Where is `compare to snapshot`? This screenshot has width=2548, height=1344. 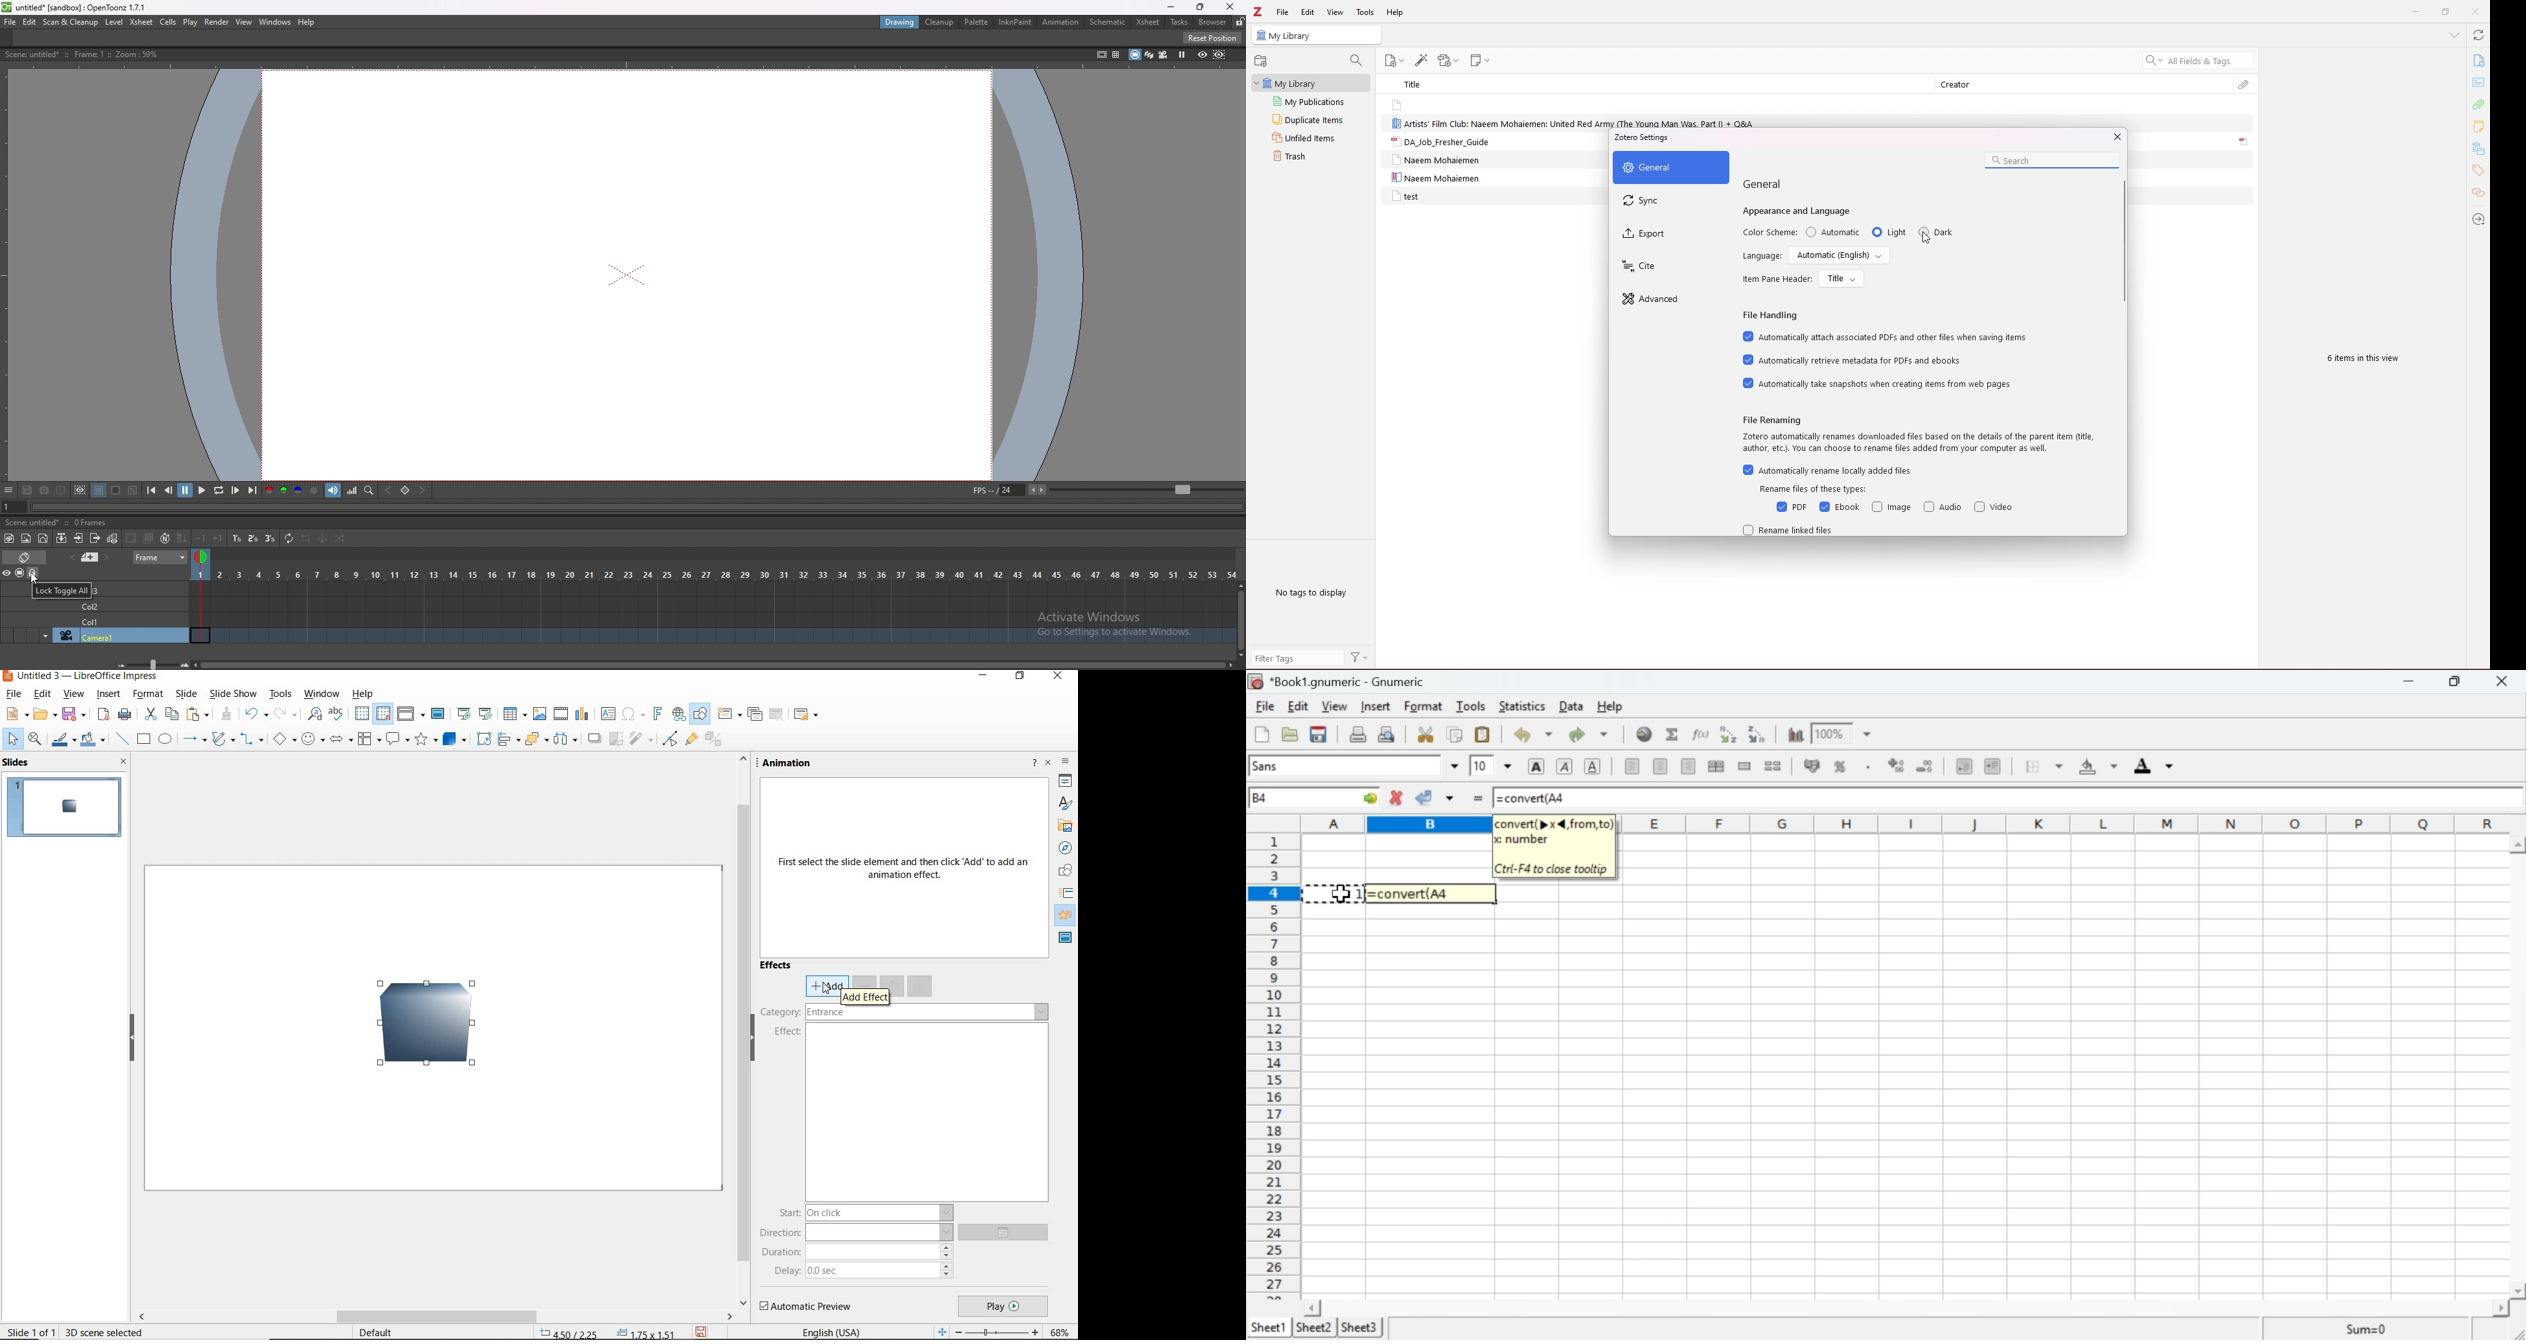
compare to snapshot is located at coordinates (62, 490).